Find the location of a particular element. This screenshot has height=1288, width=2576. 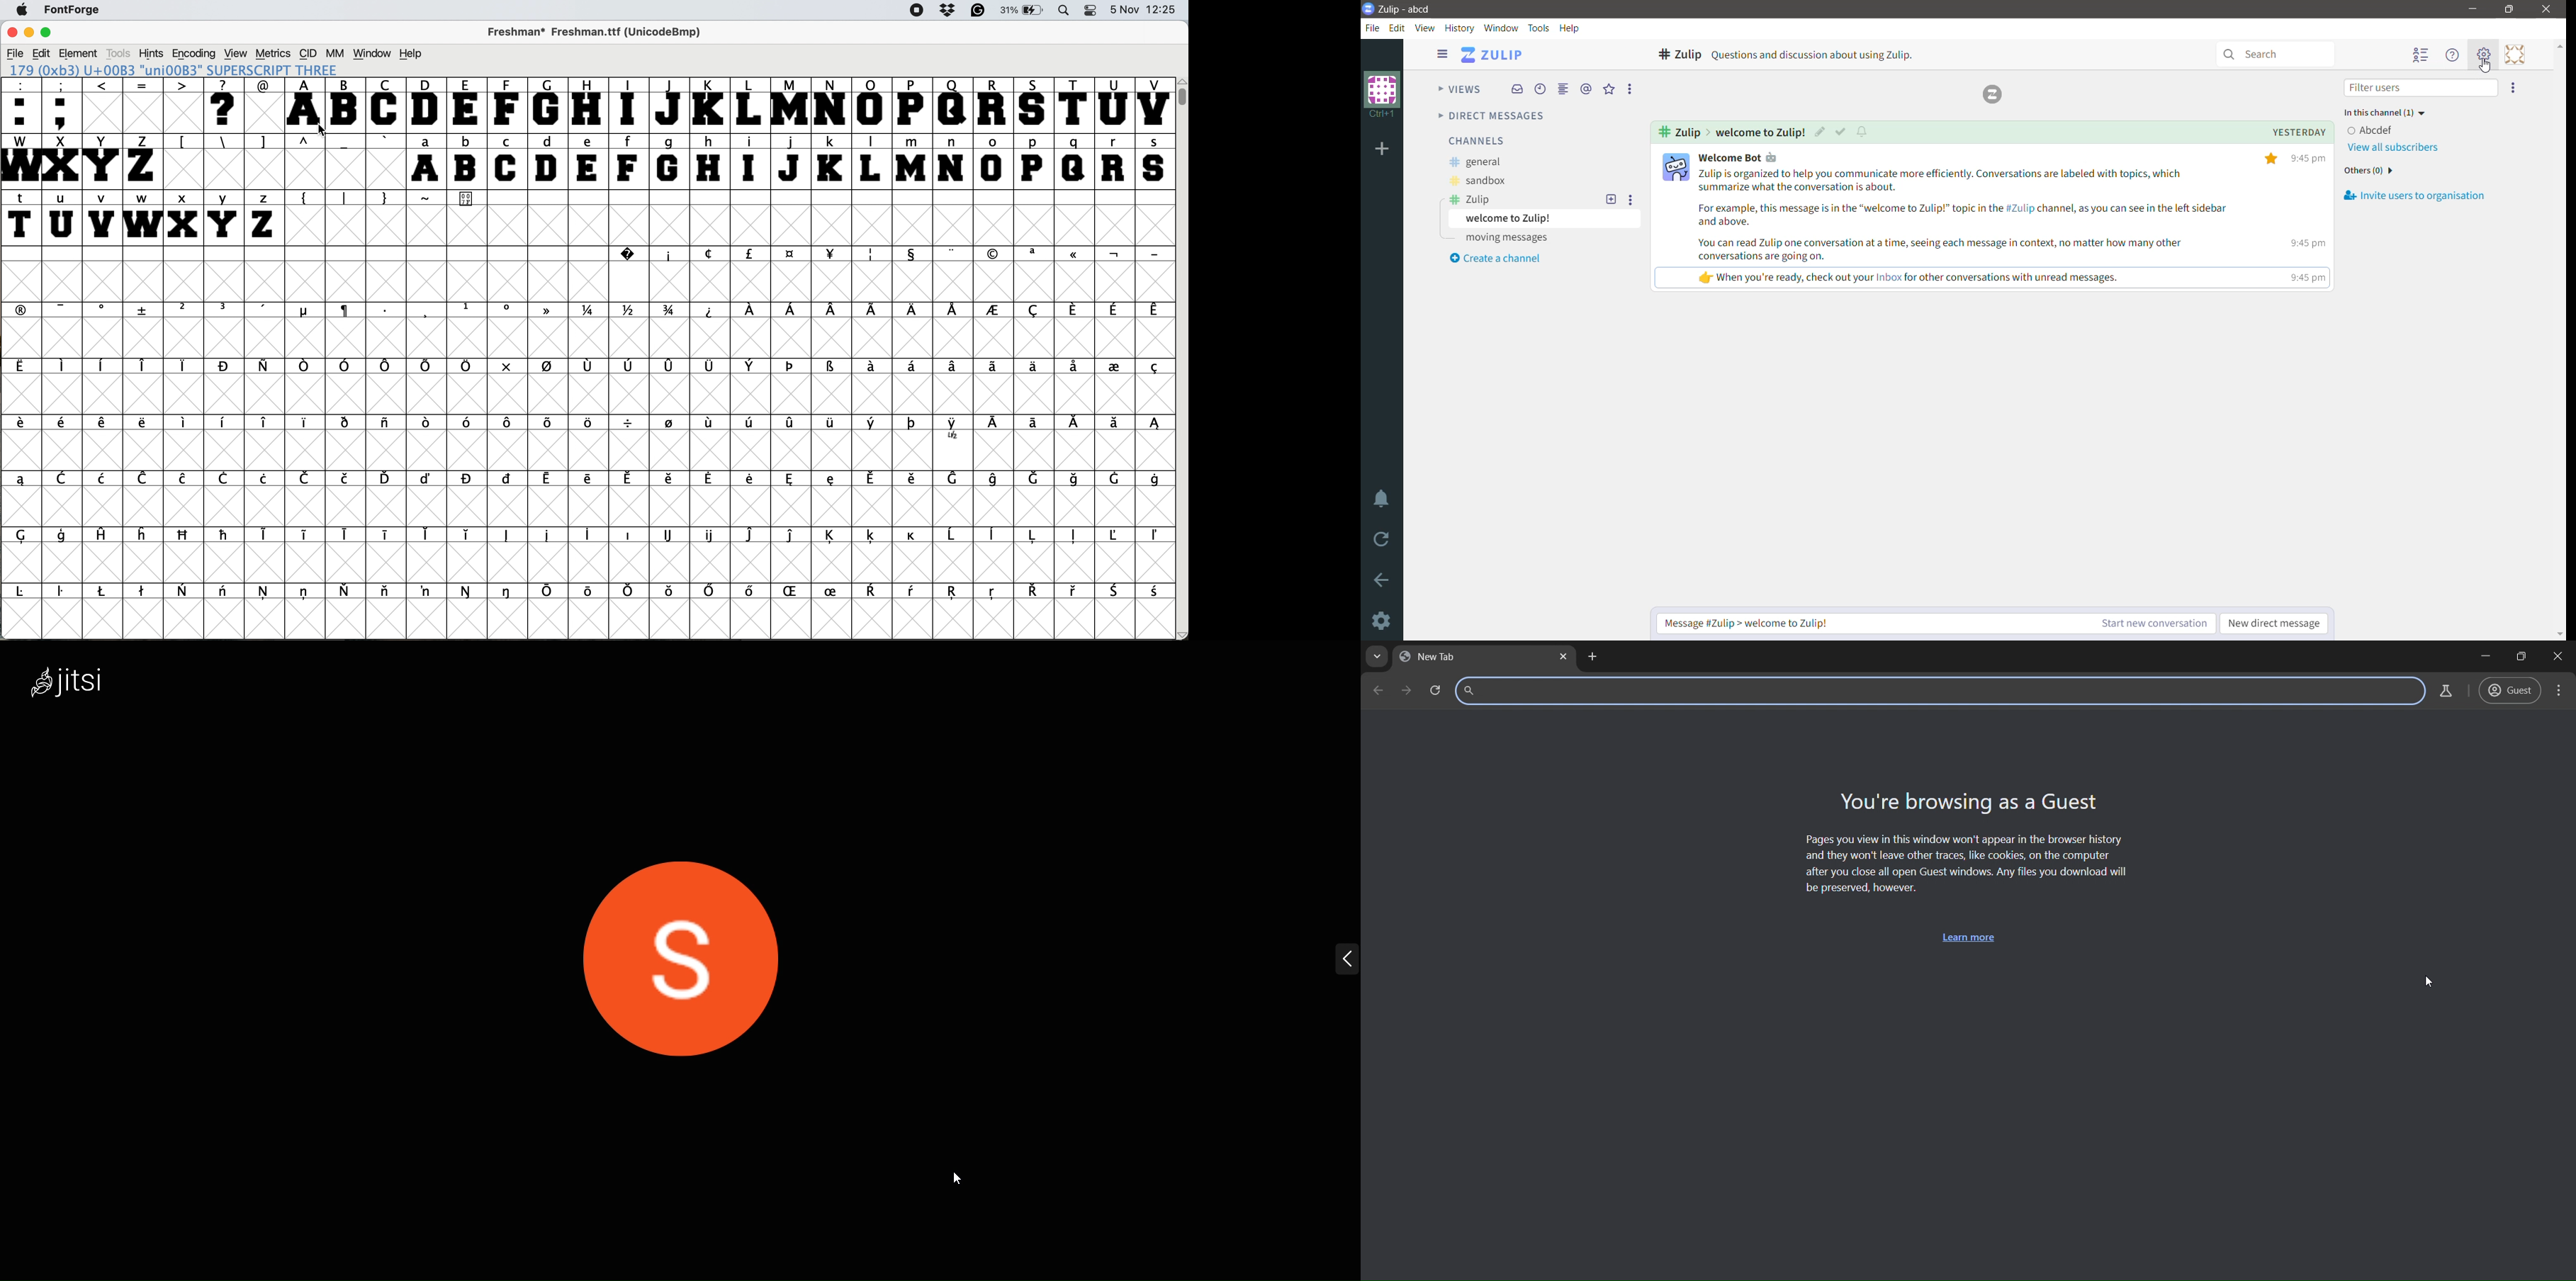

minimize is located at coordinates (2484, 656).